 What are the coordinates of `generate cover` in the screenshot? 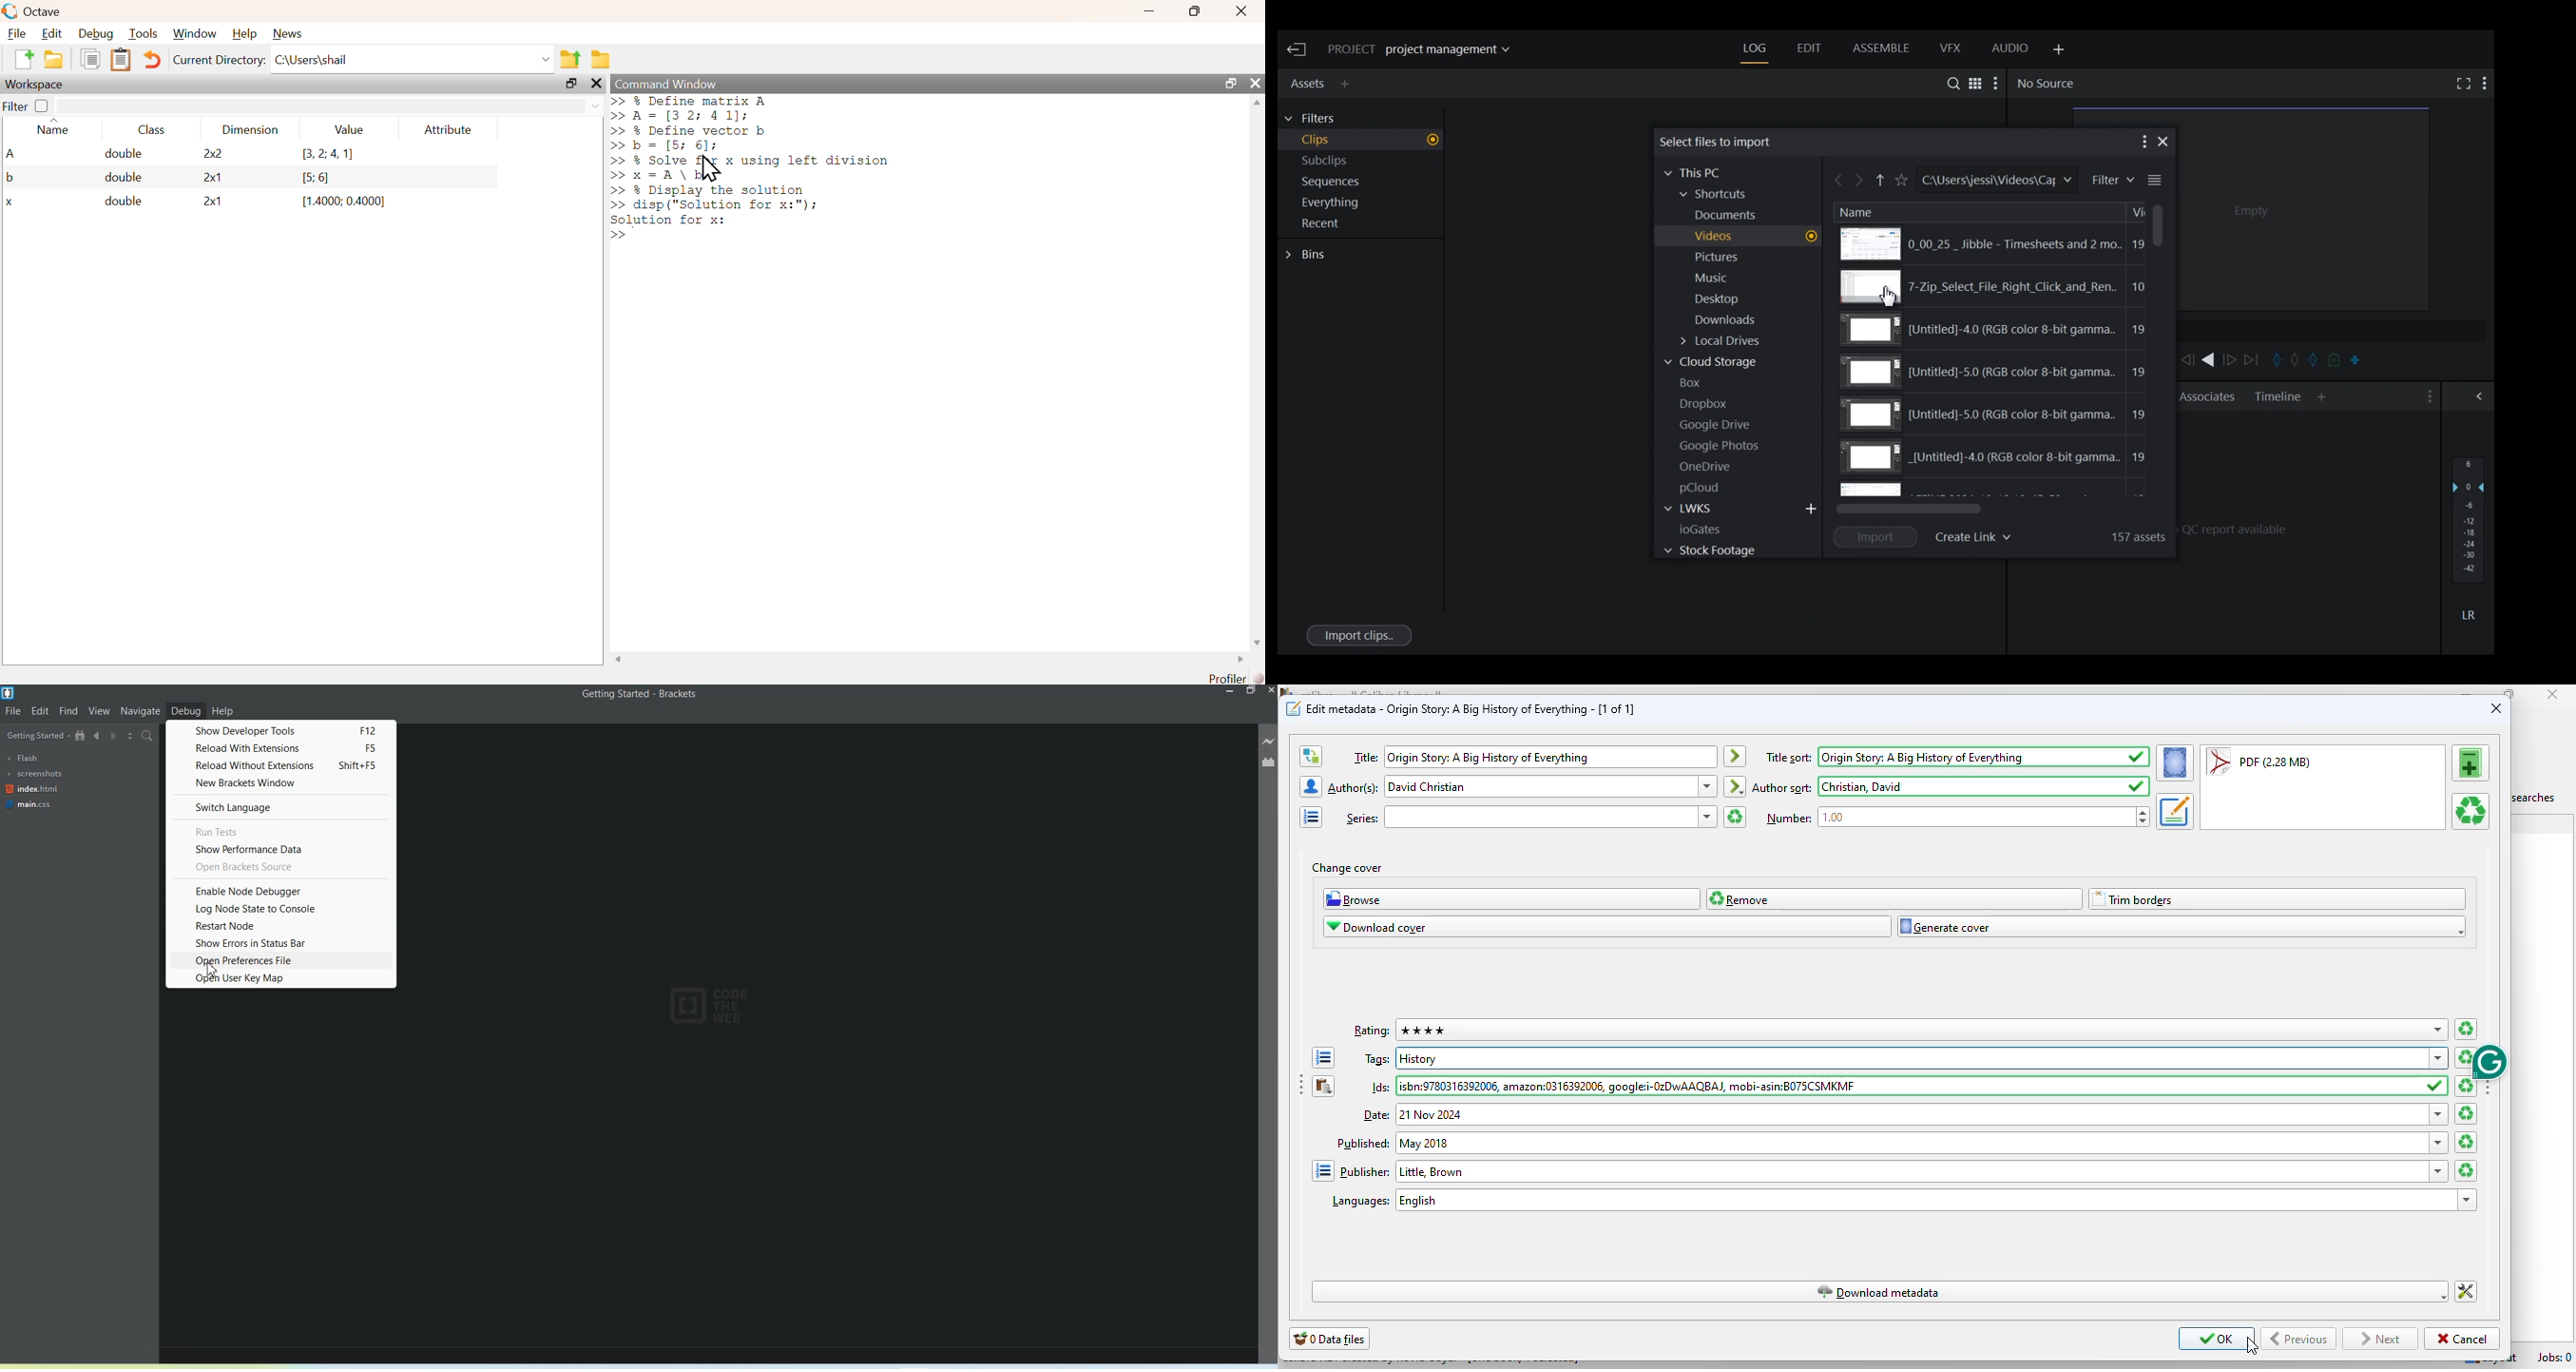 It's located at (2182, 927).